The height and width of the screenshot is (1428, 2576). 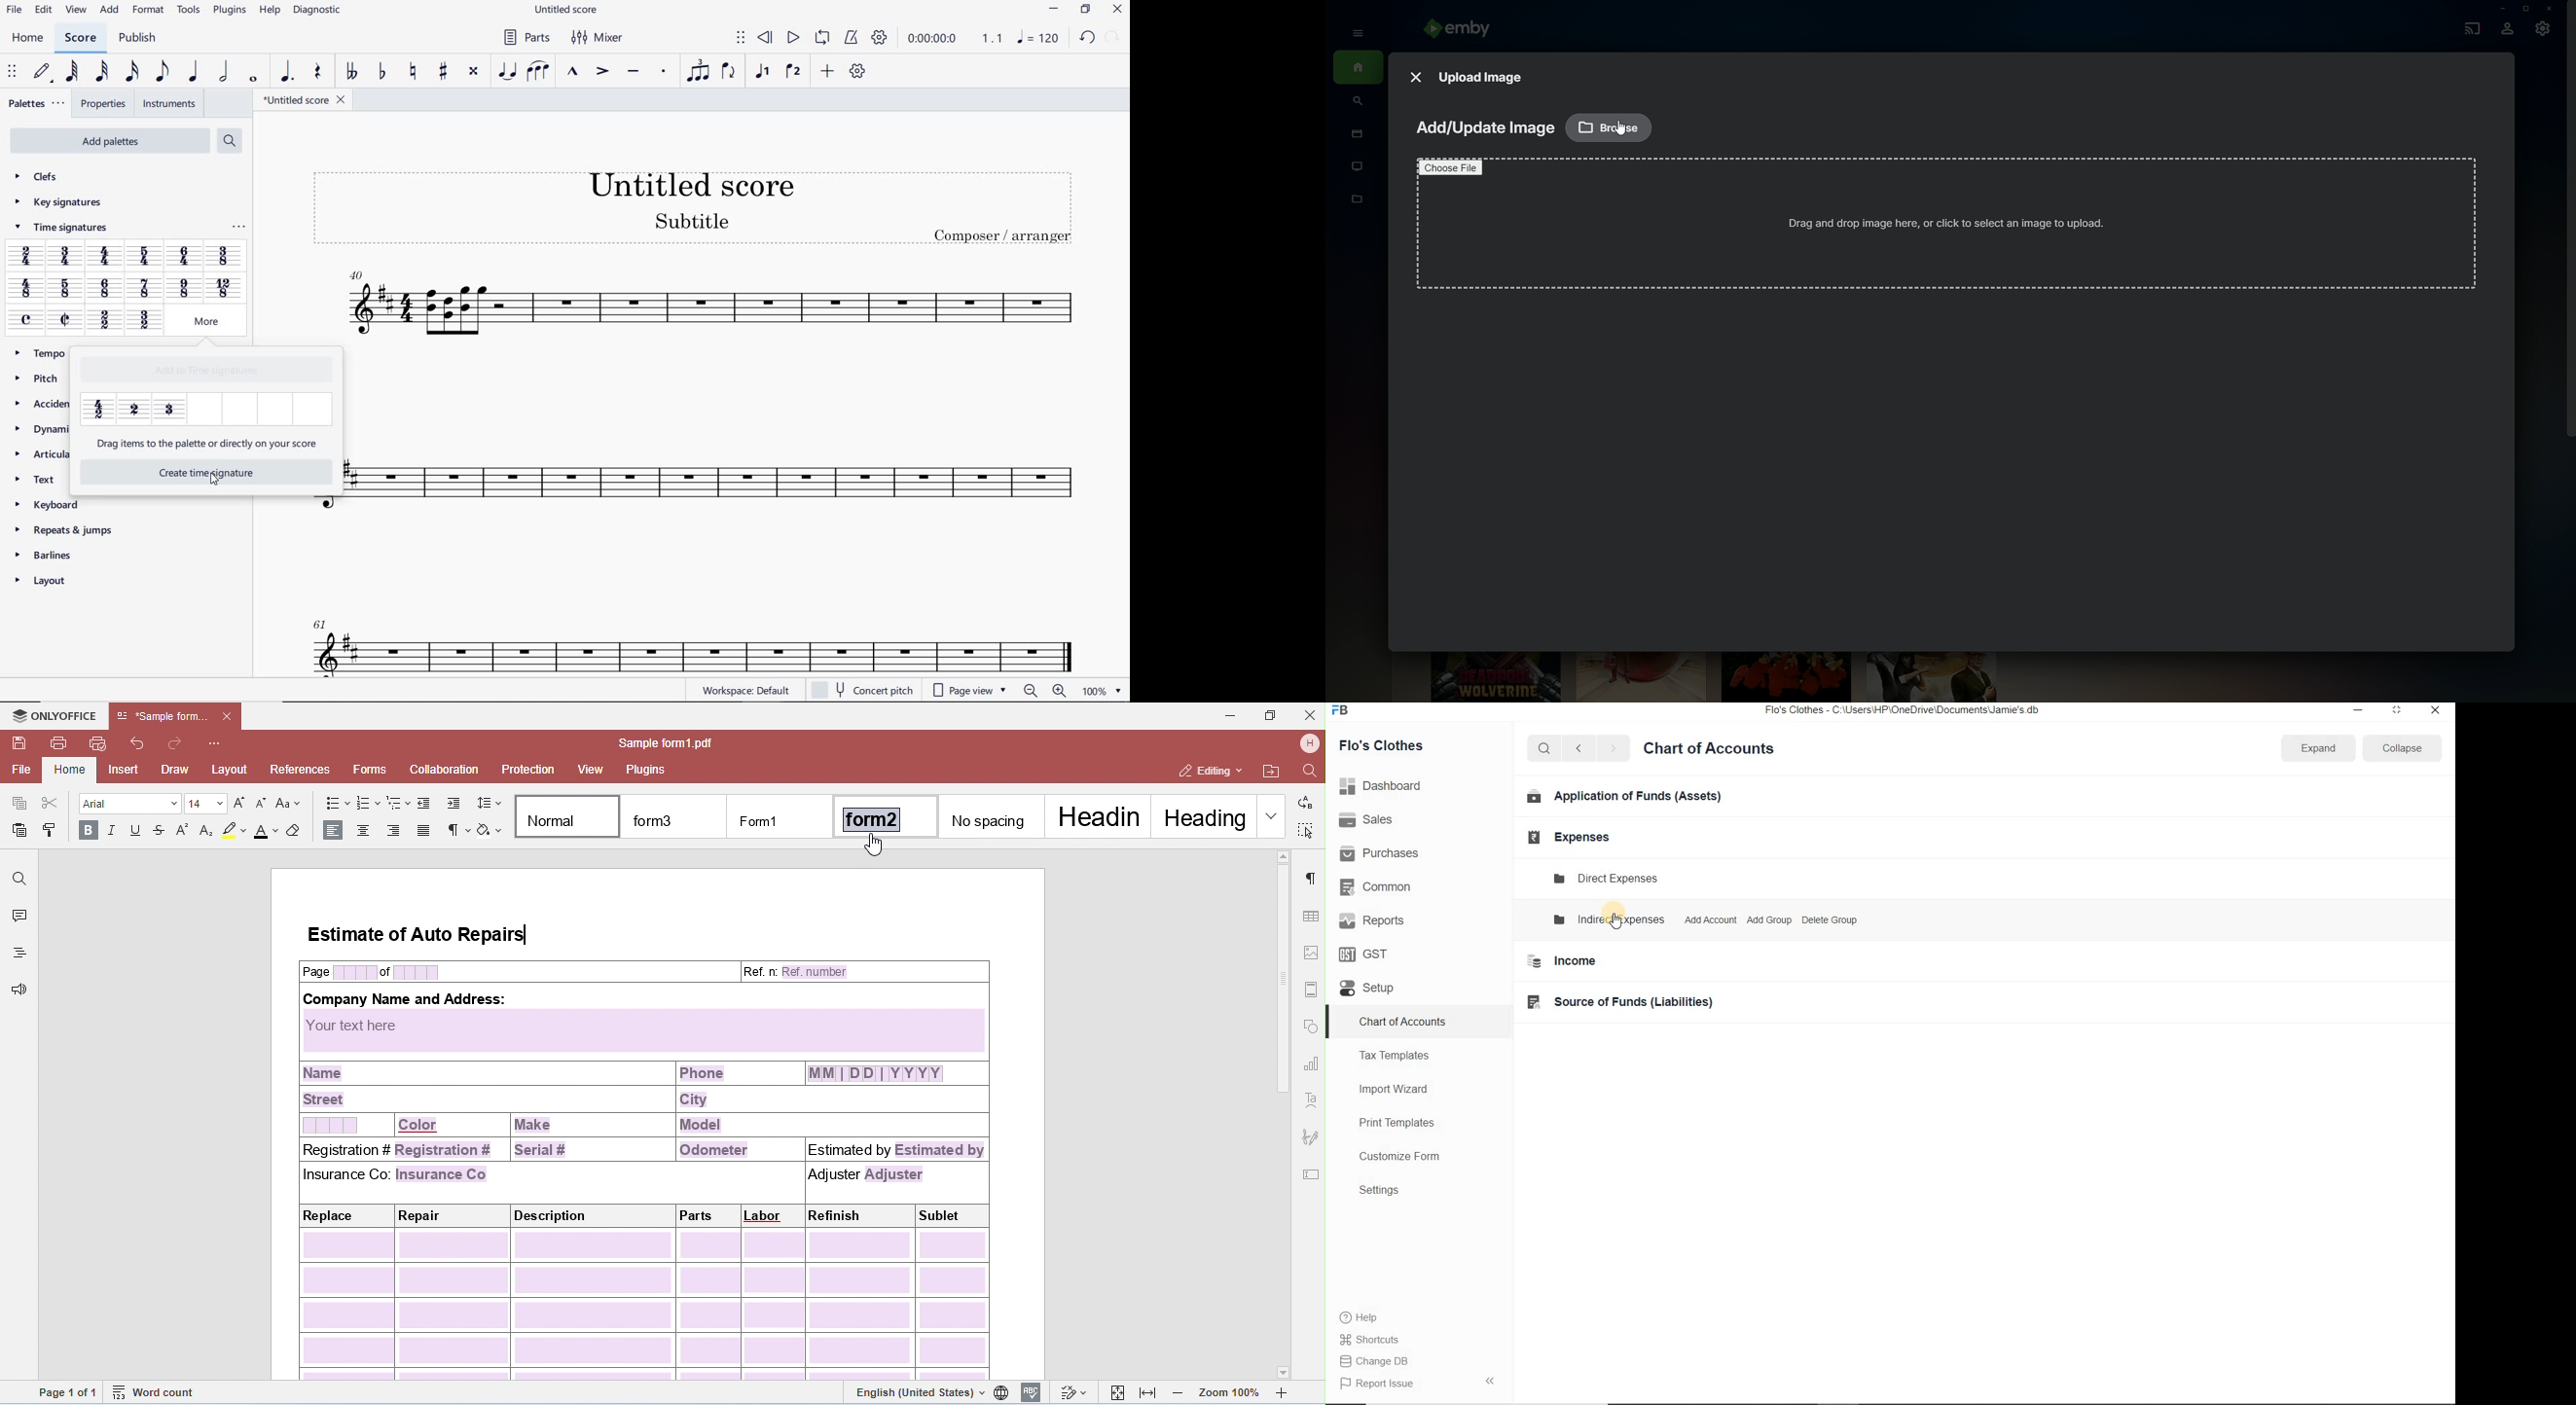 I want to click on Movies, so click(x=1354, y=135).